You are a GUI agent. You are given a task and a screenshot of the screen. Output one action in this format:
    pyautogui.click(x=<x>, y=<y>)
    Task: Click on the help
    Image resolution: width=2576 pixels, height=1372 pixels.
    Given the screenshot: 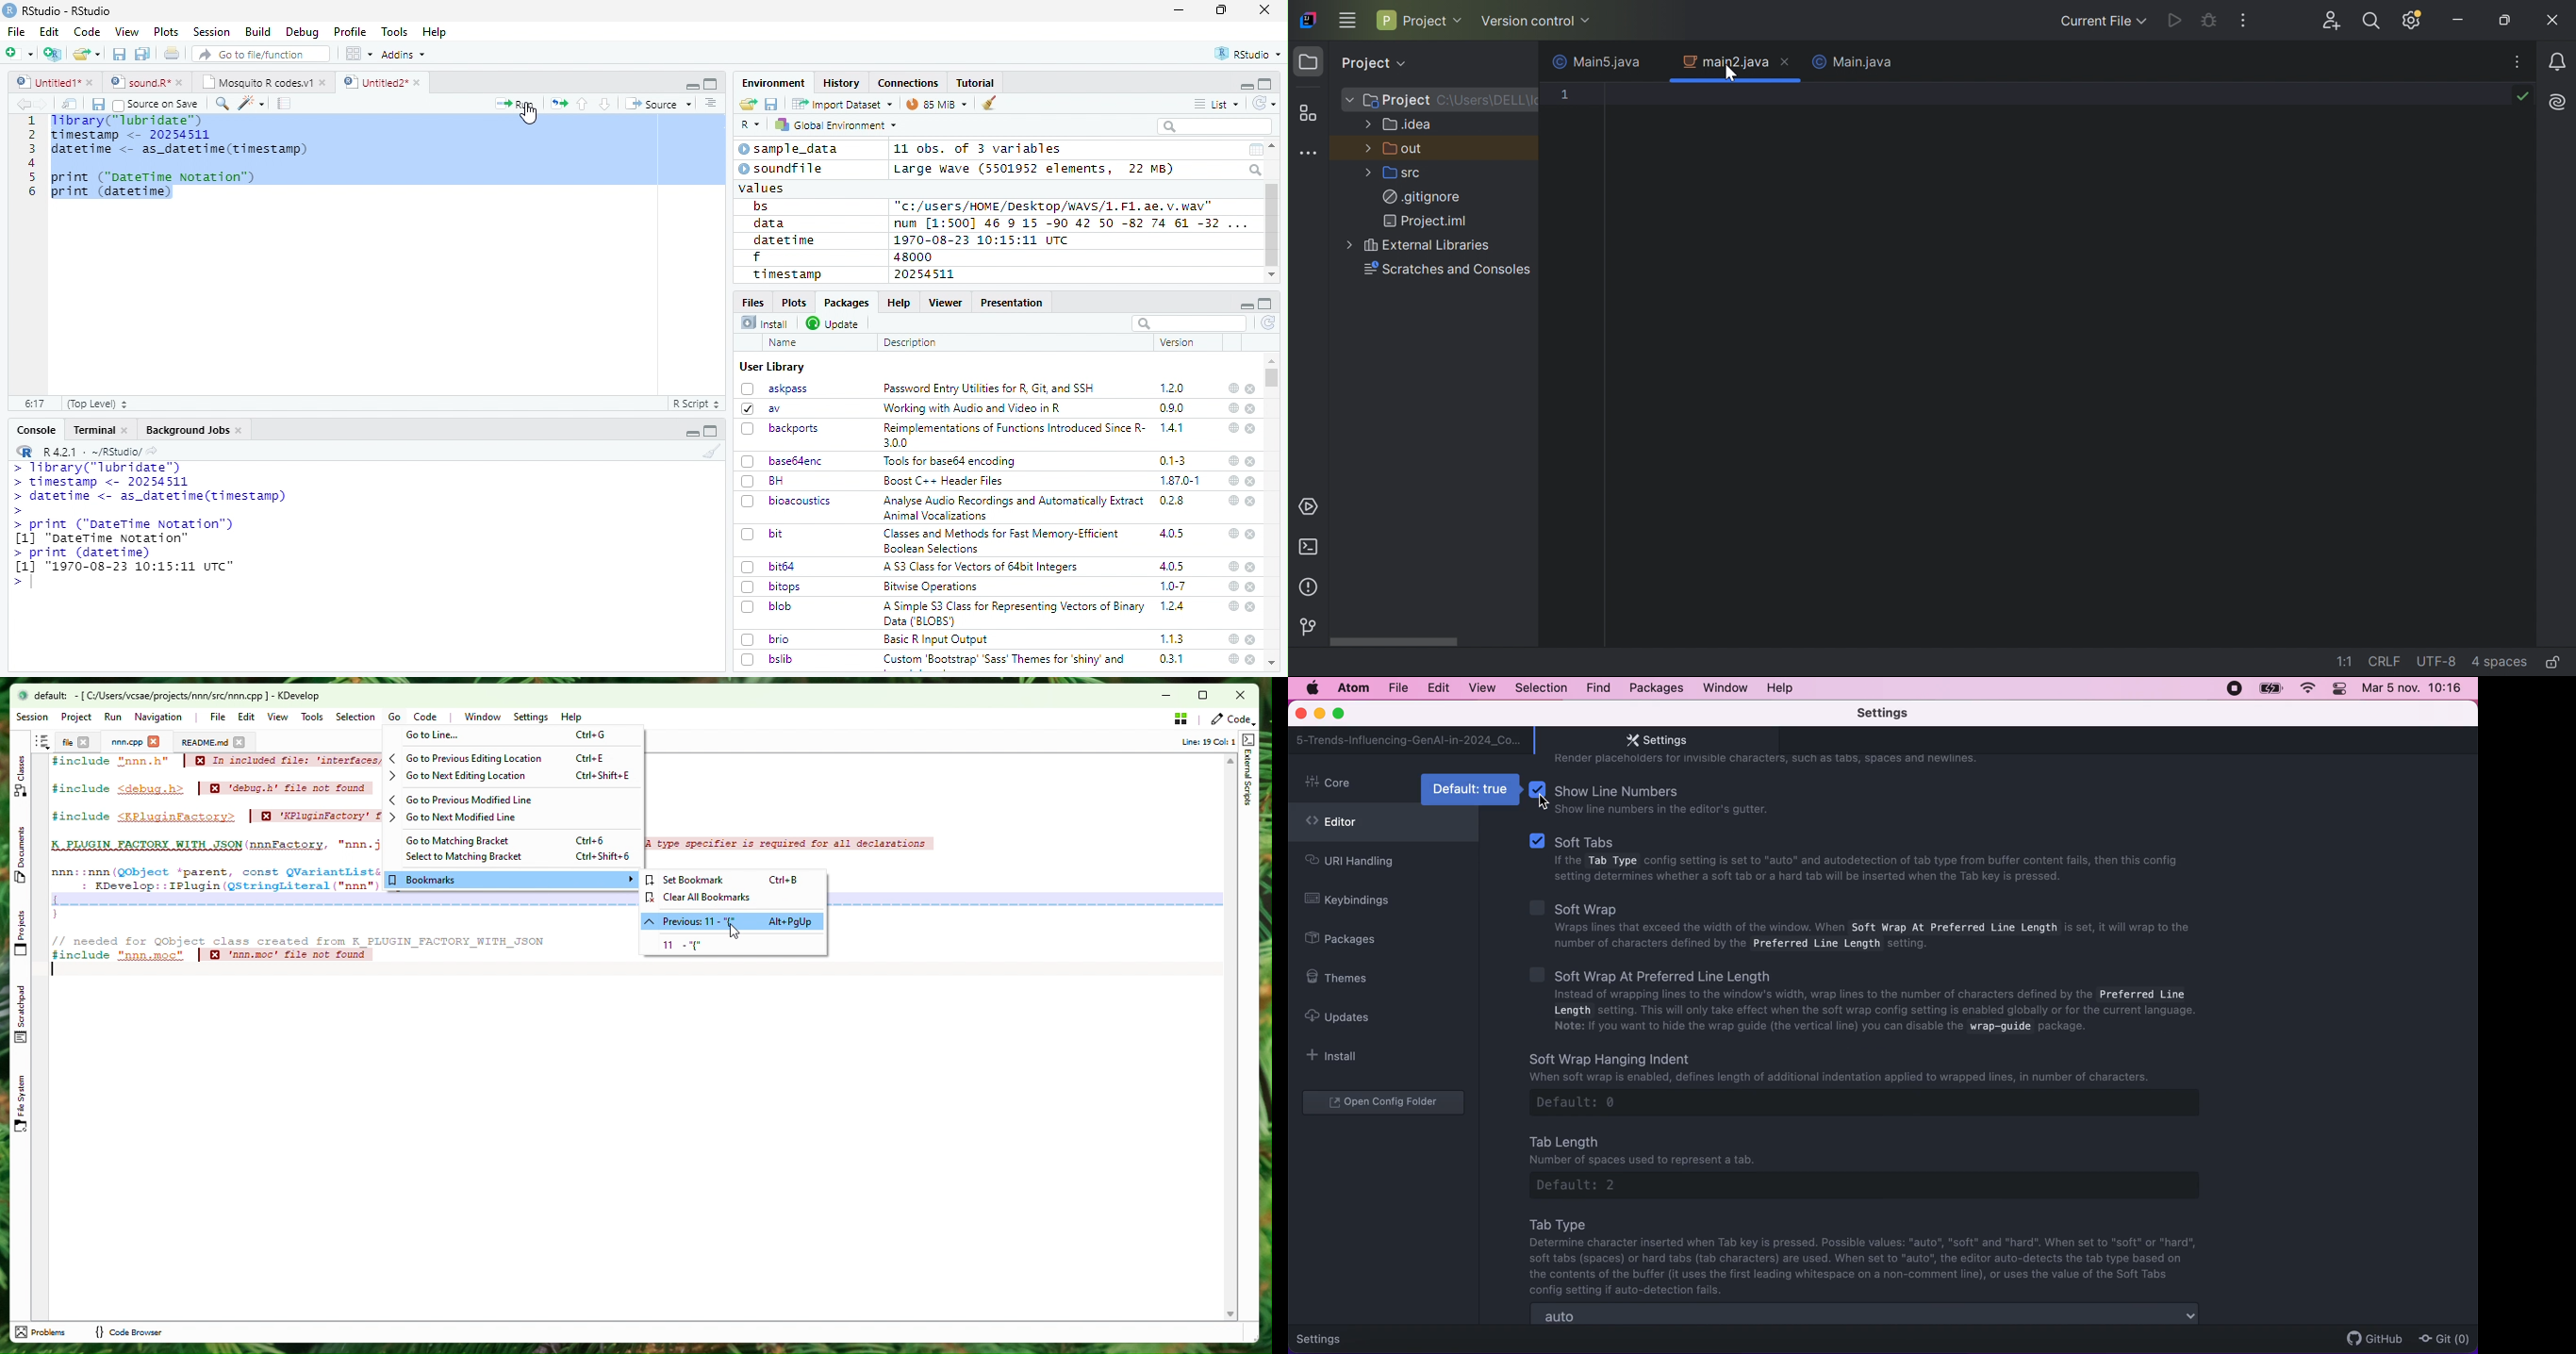 What is the action you would take?
    pyautogui.click(x=1233, y=638)
    